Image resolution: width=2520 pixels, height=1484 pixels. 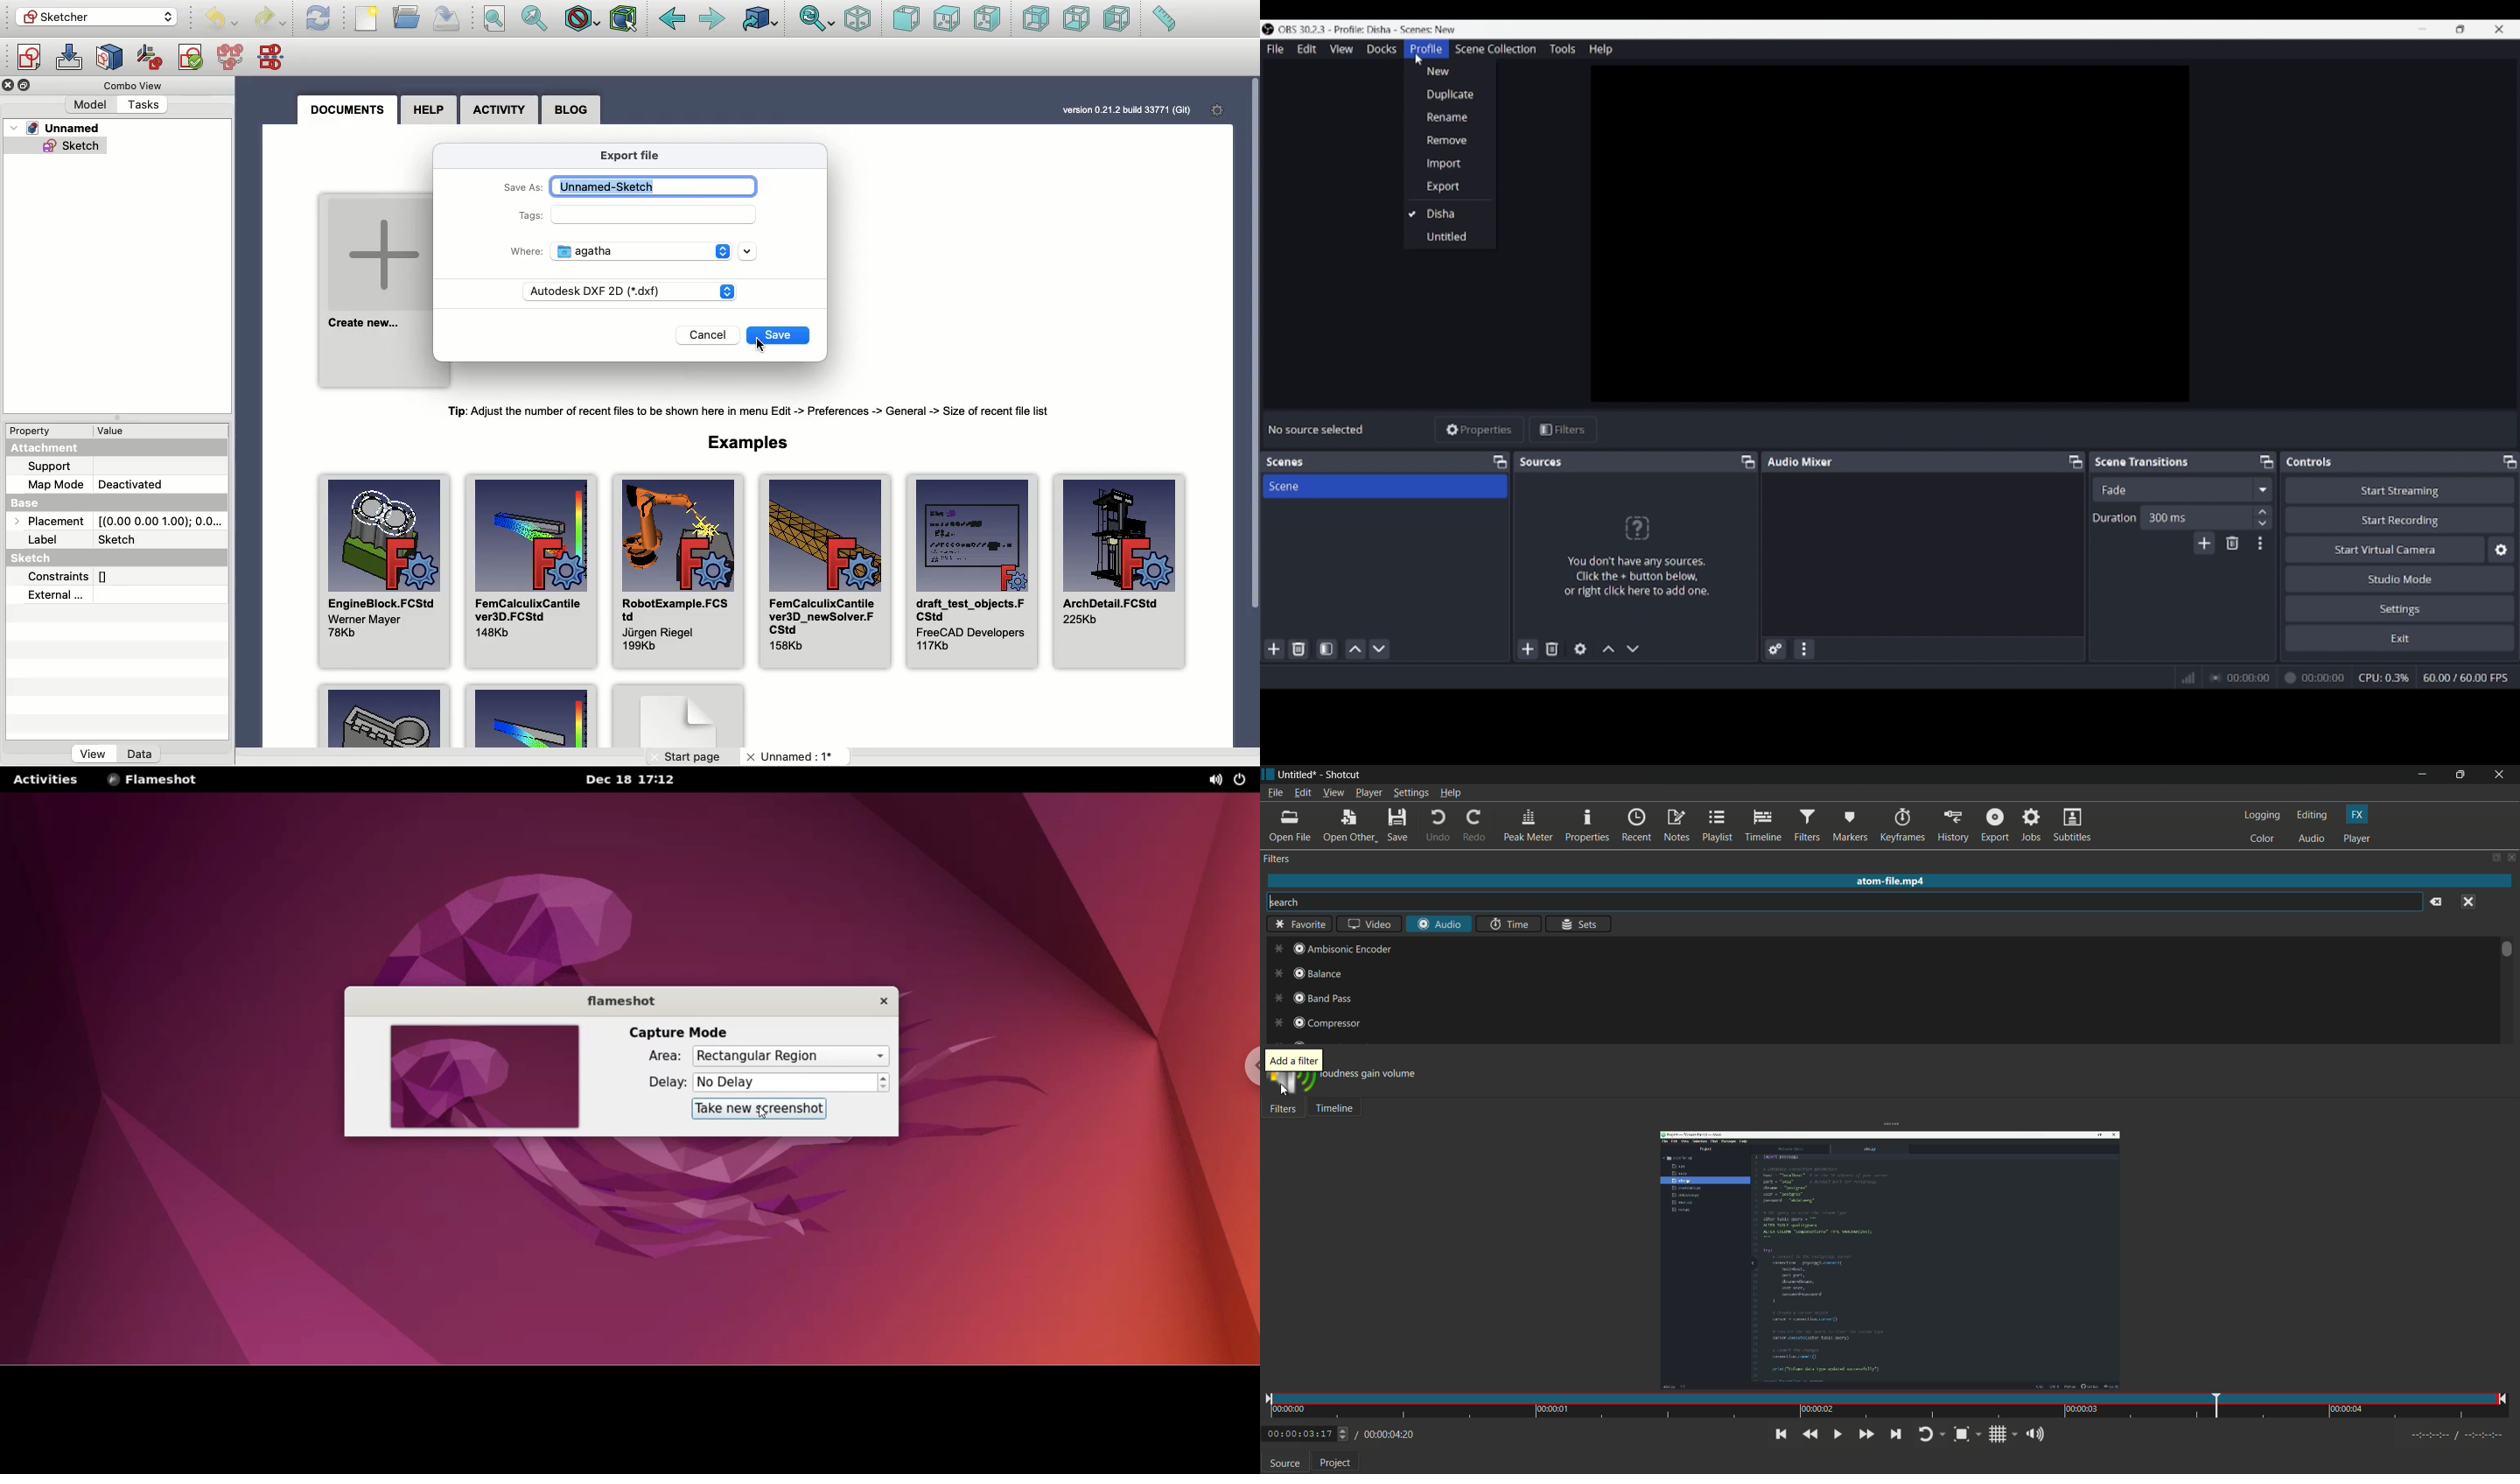 I want to click on 00:00:00, so click(x=2279, y=677).